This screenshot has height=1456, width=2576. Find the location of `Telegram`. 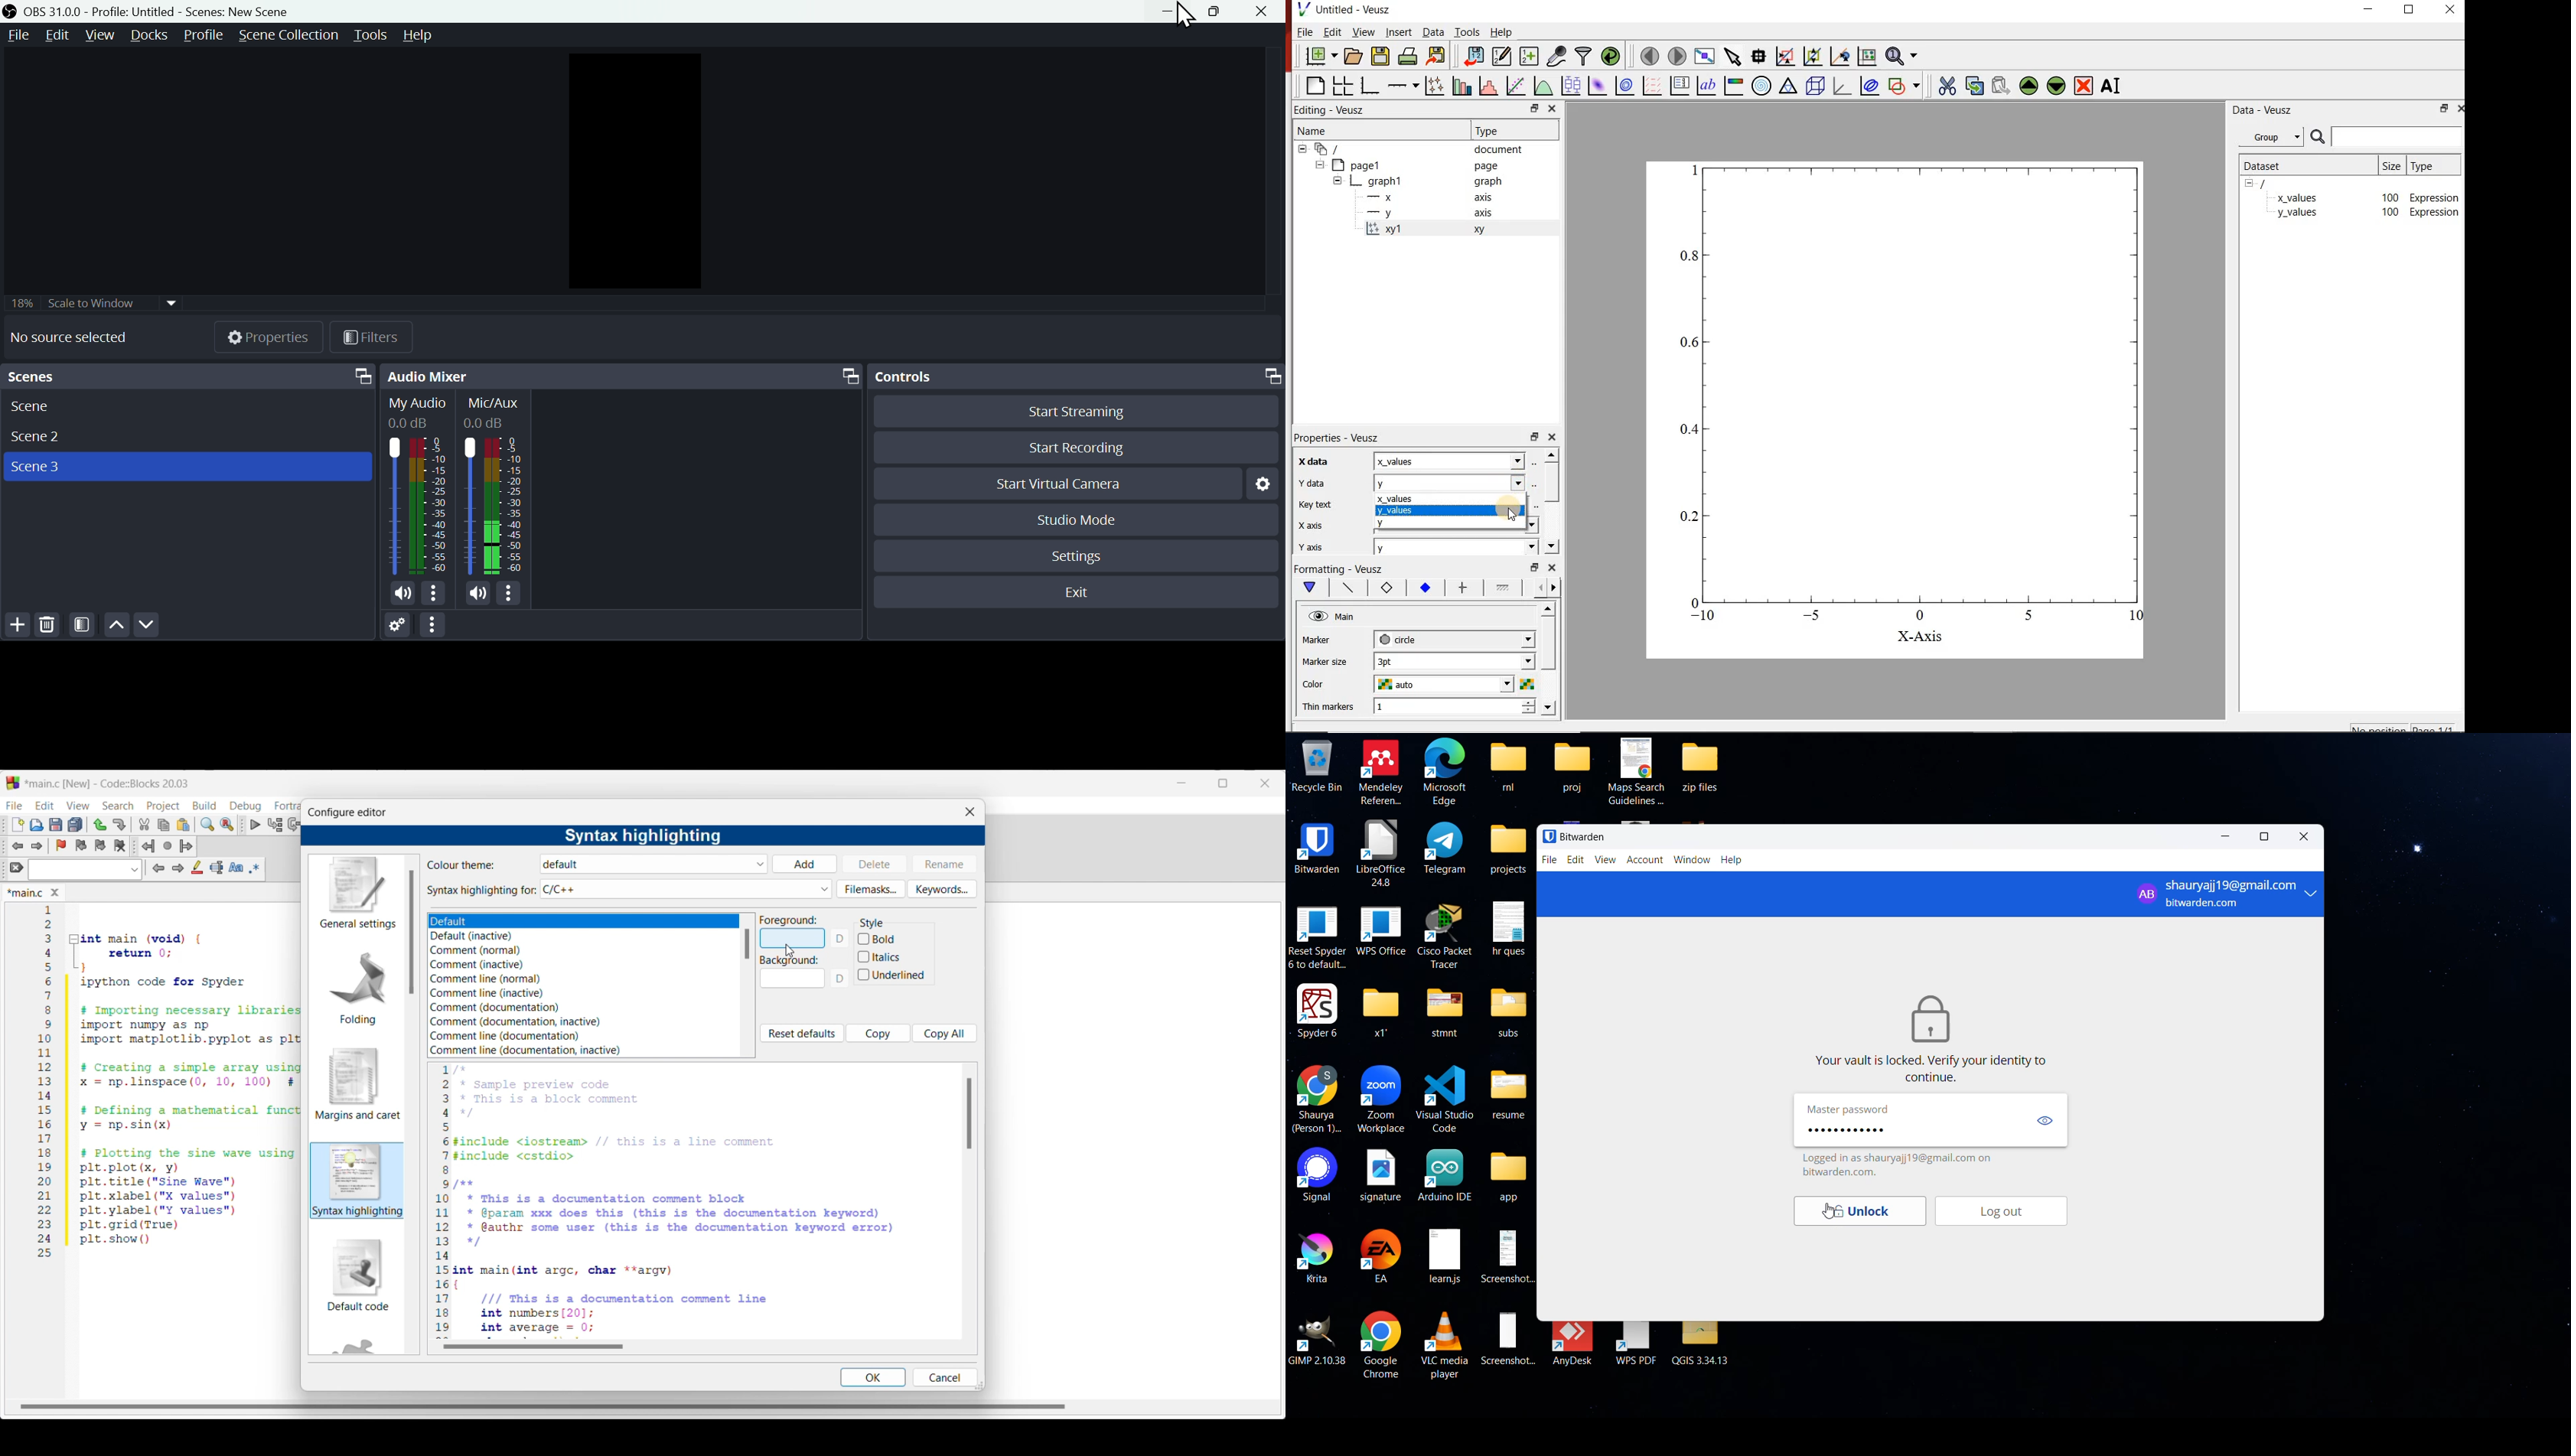

Telegram is located at coordinates (1446, 847).